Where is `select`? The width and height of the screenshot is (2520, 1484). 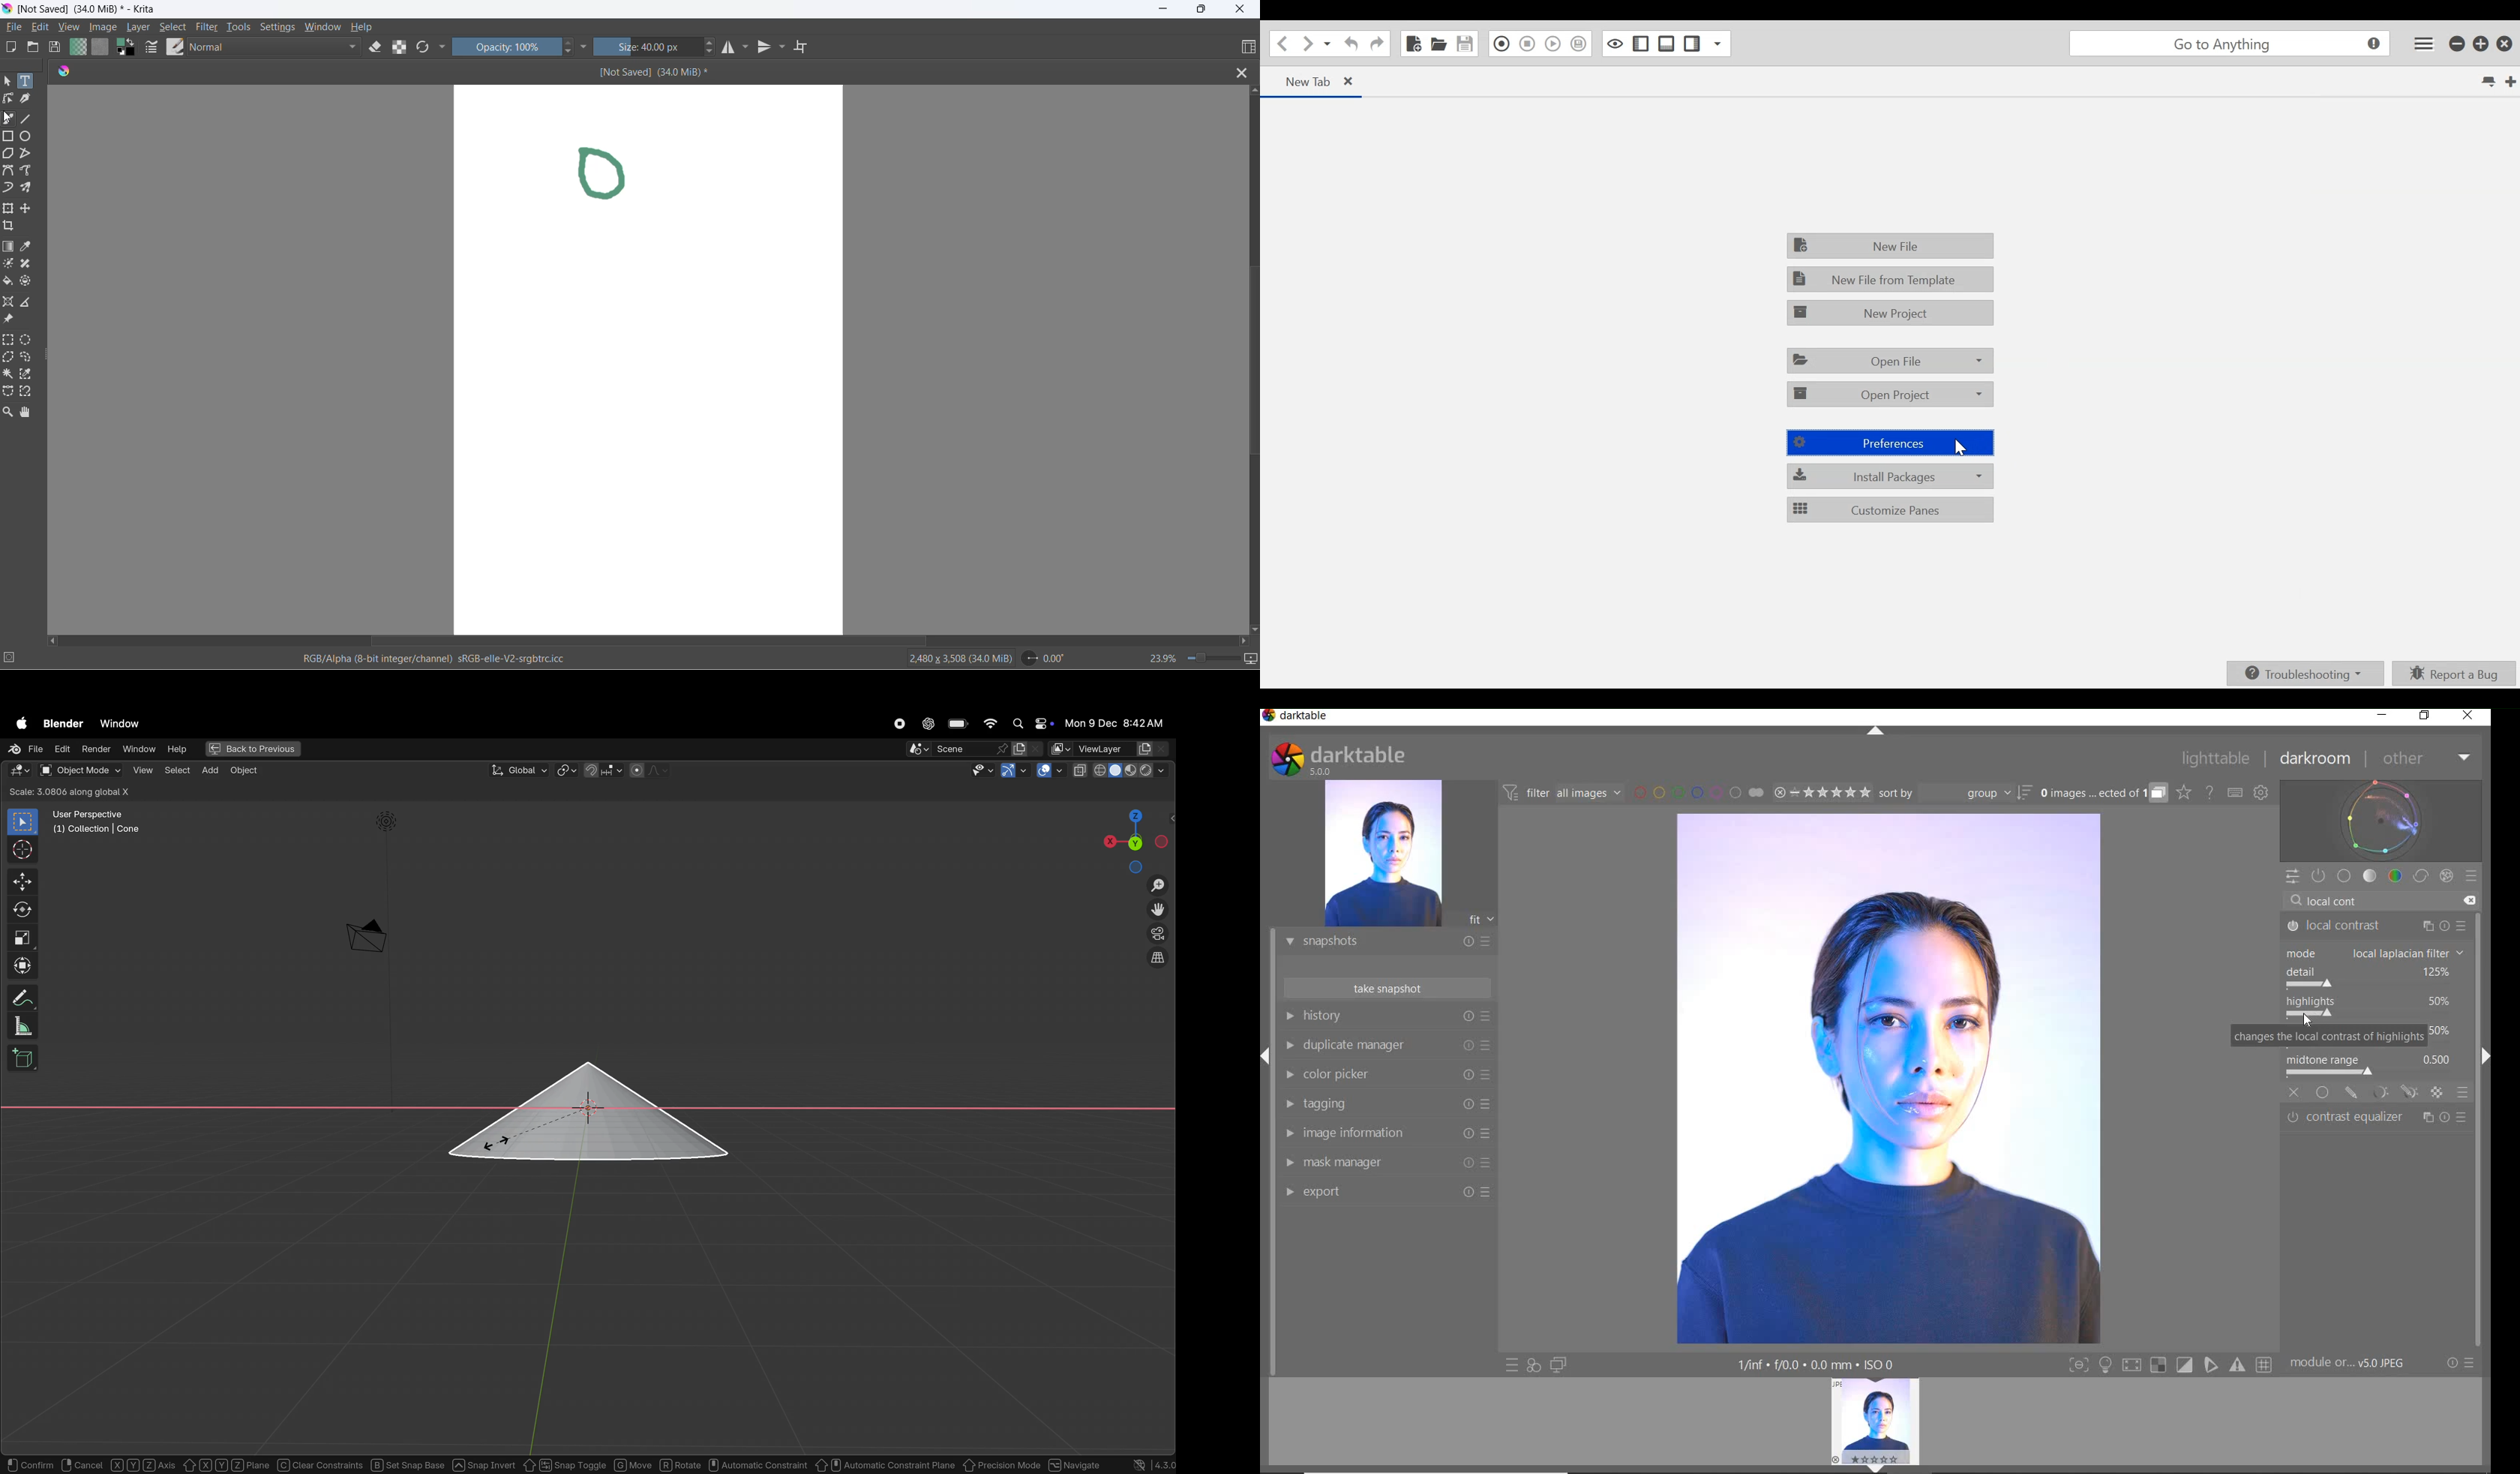 select is located at coordinates (175, 27).